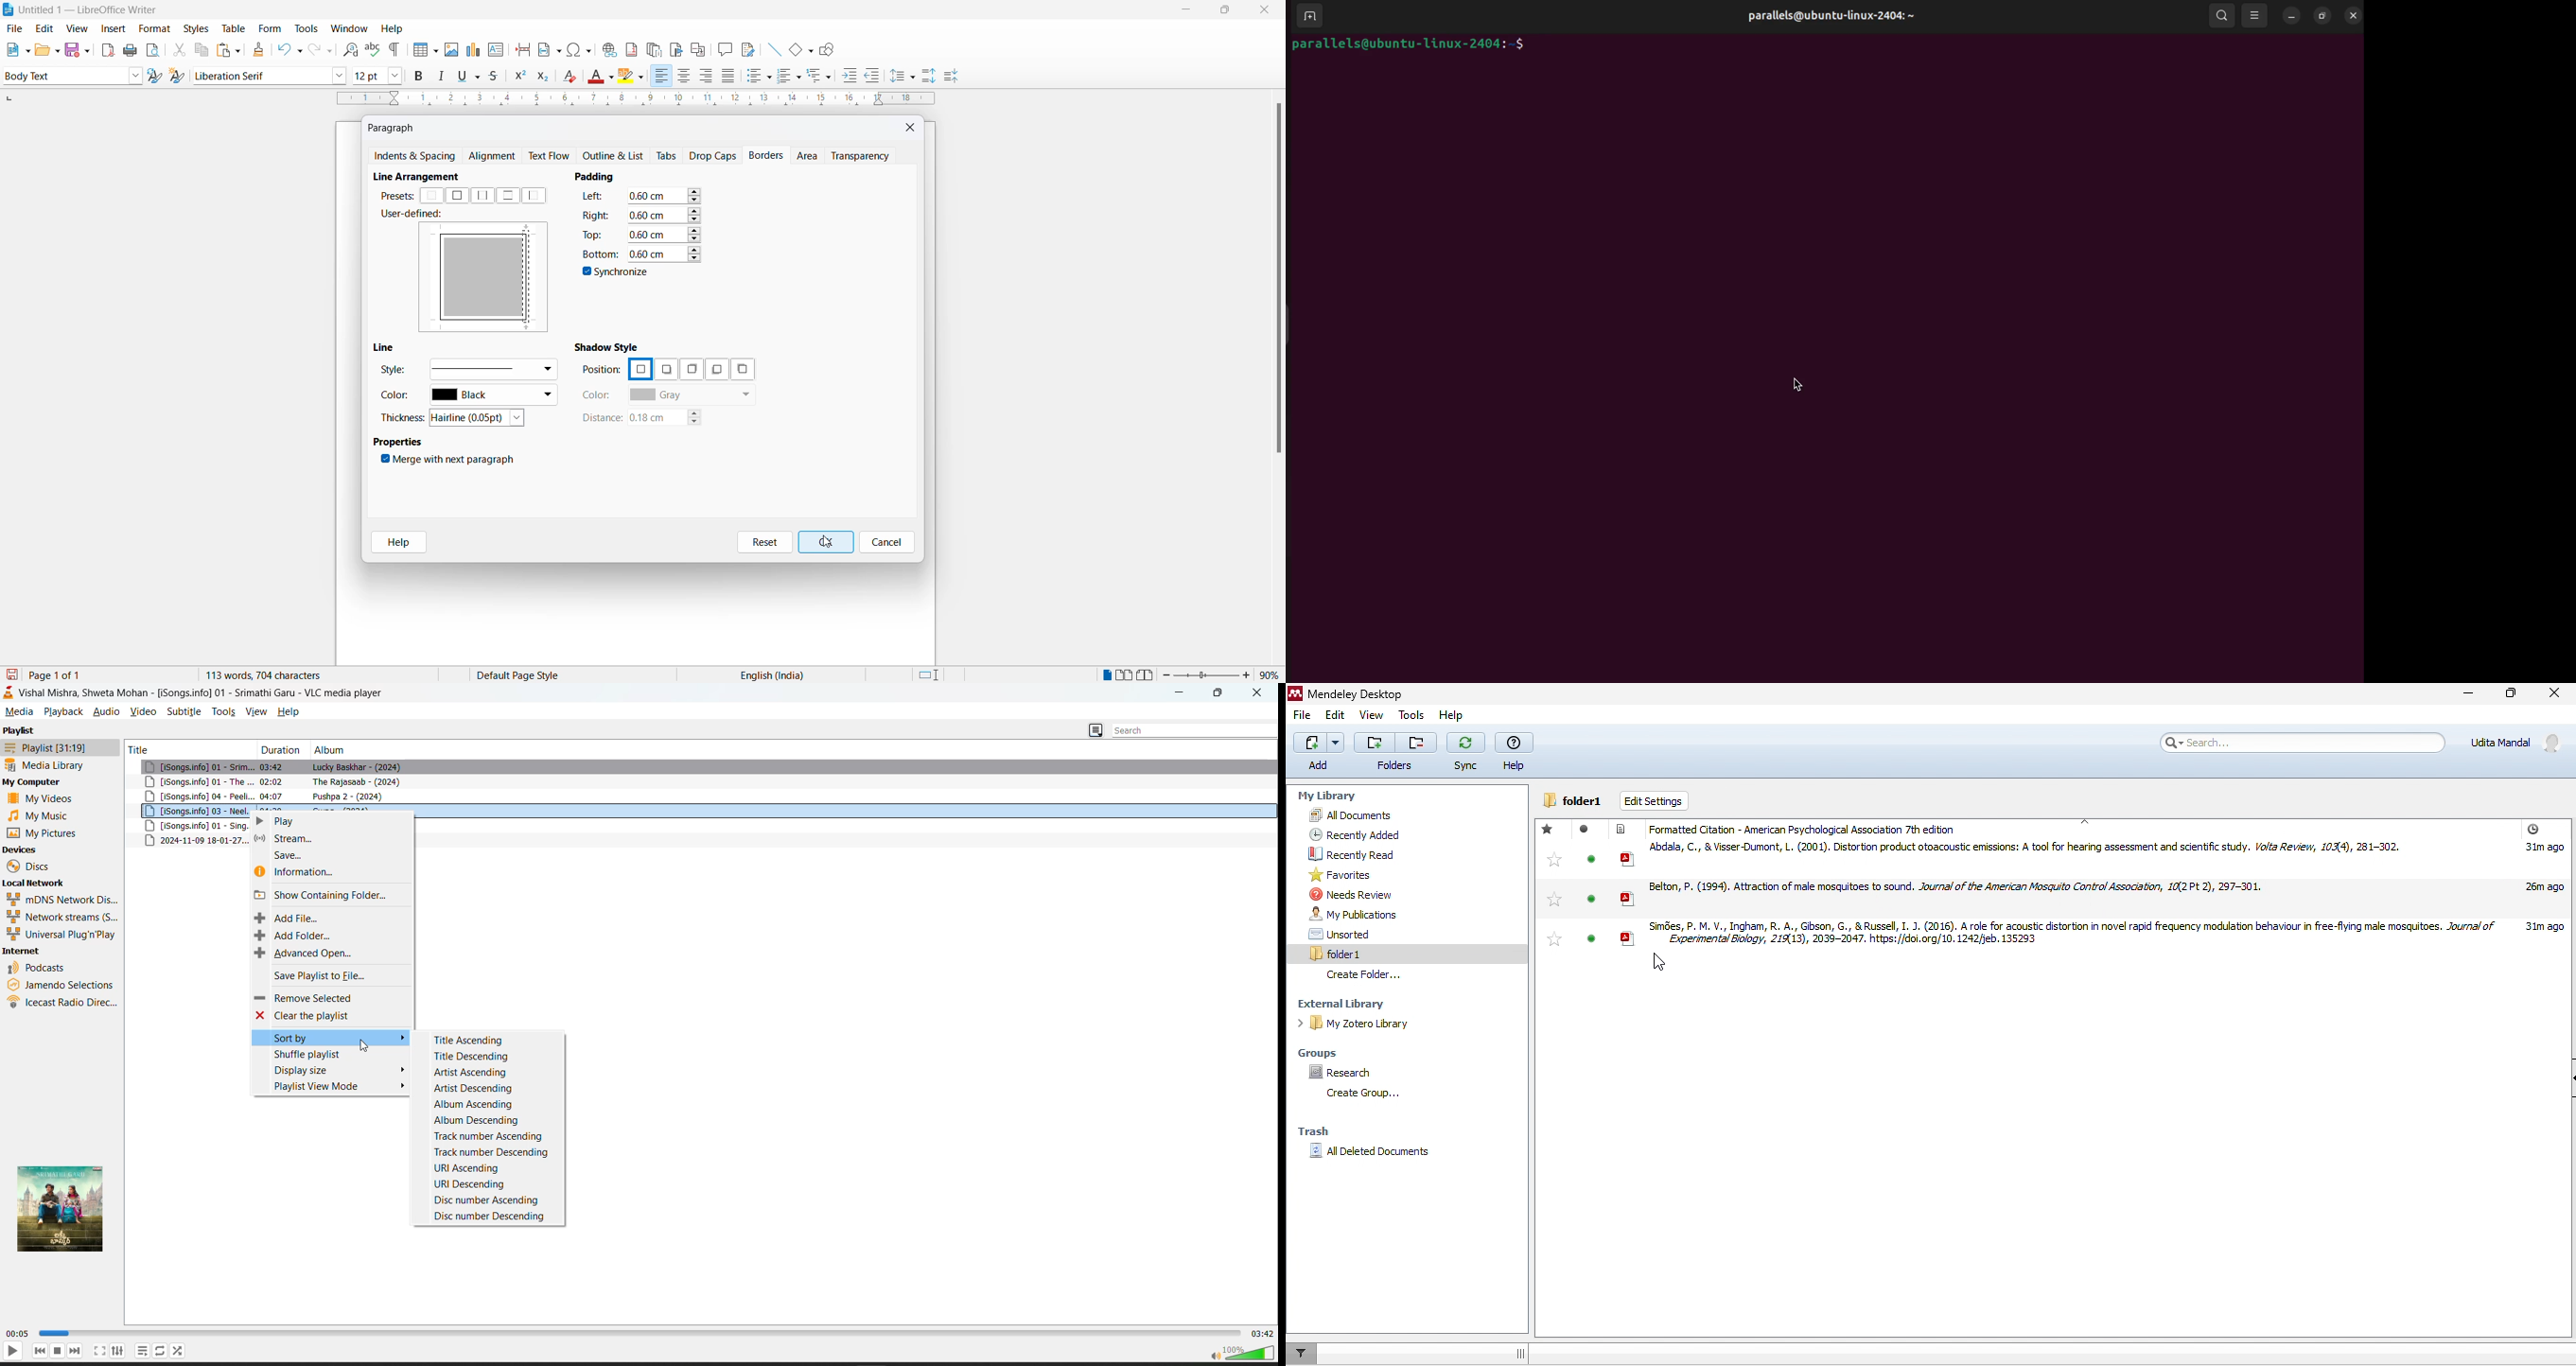  I want to click on decrease paragraph spacing, so click(950, 77).